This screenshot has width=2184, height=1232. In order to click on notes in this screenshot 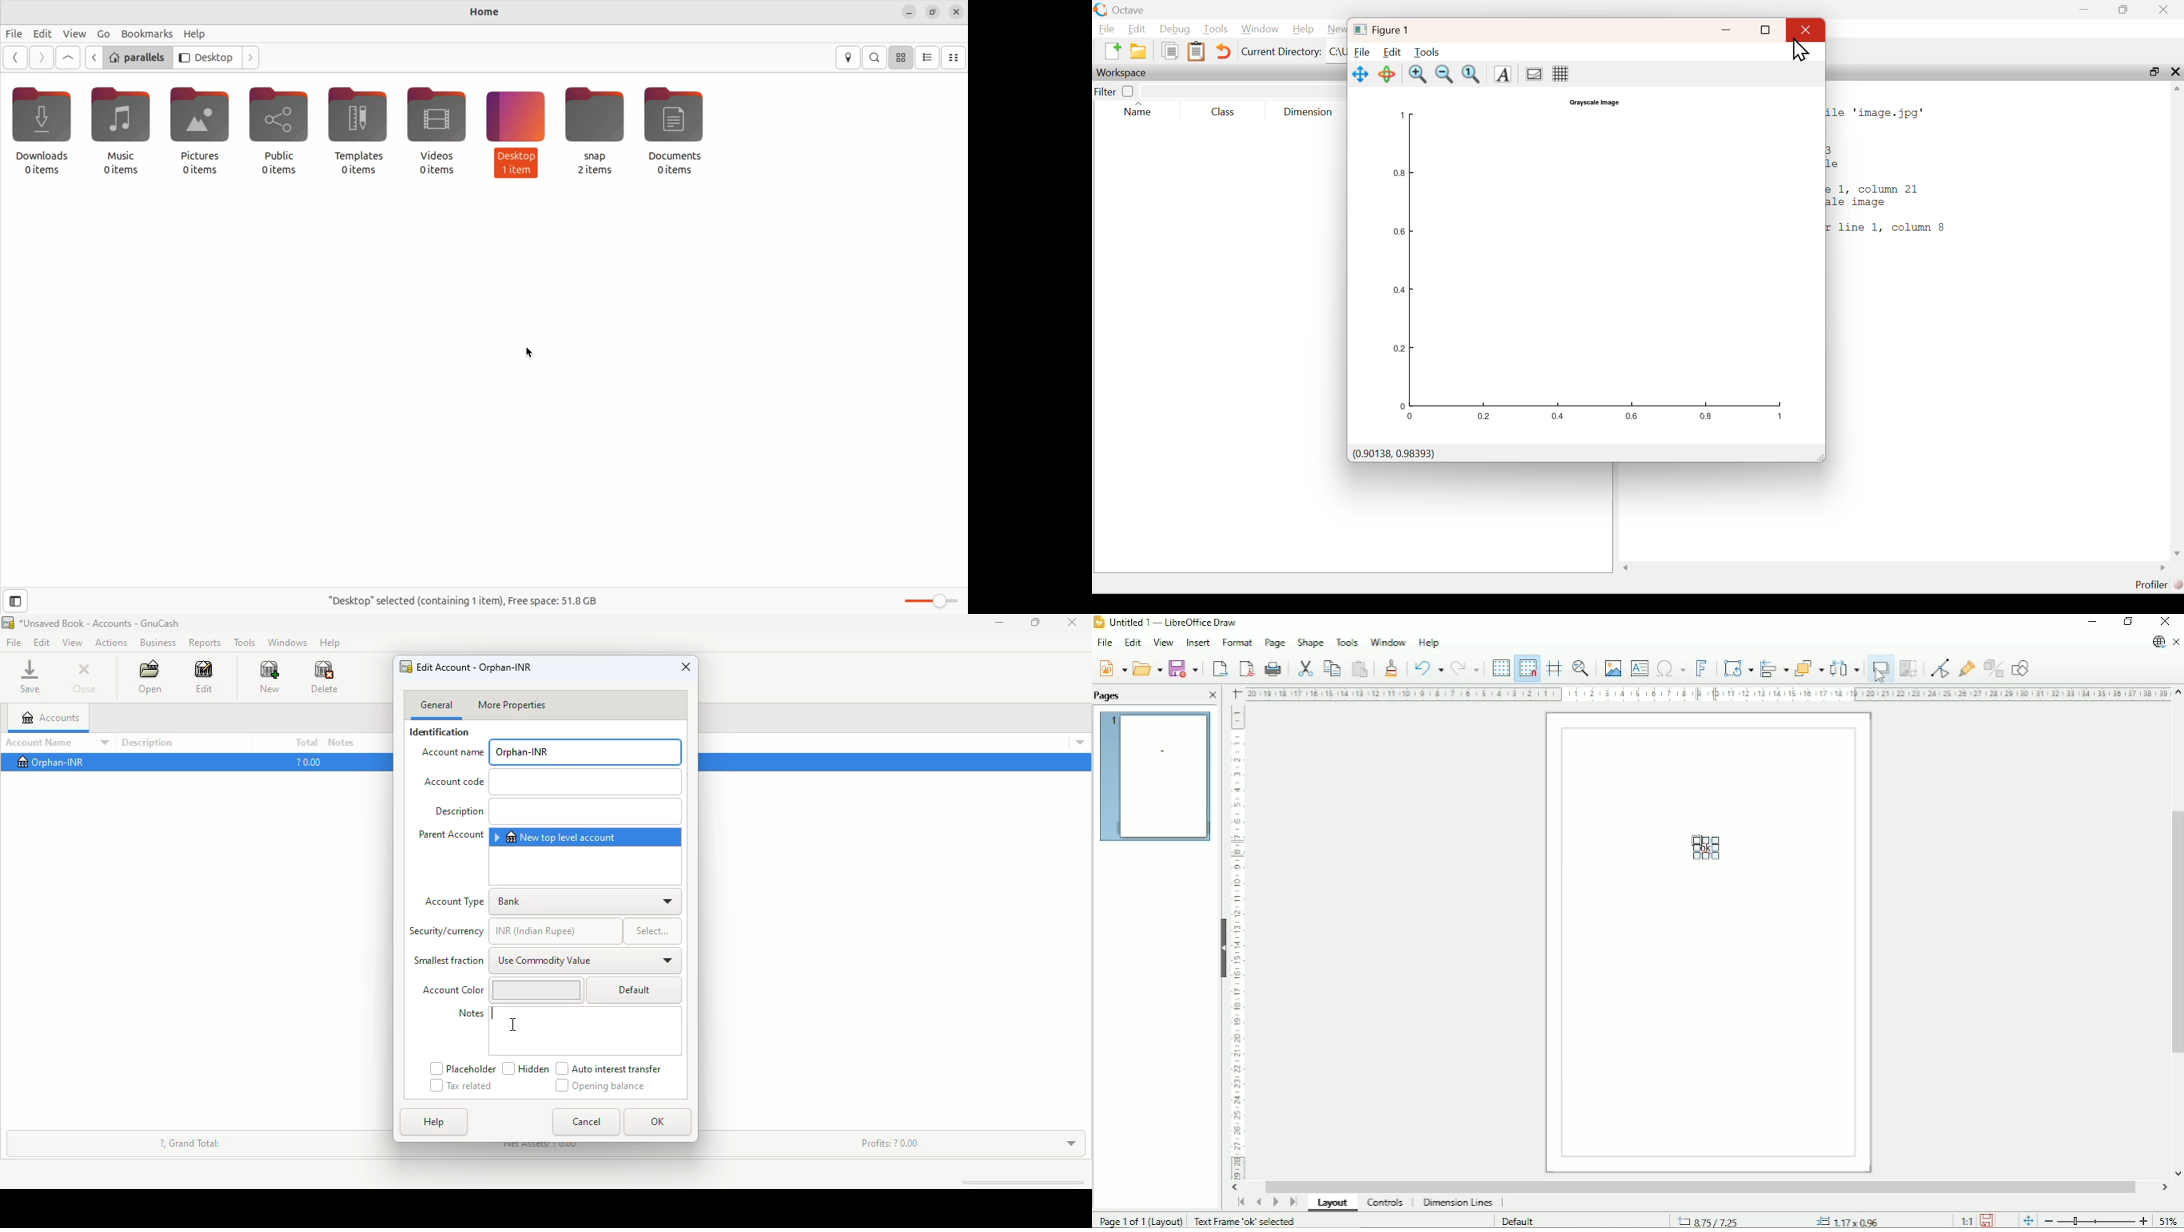, I will do `click(341, 742)`.